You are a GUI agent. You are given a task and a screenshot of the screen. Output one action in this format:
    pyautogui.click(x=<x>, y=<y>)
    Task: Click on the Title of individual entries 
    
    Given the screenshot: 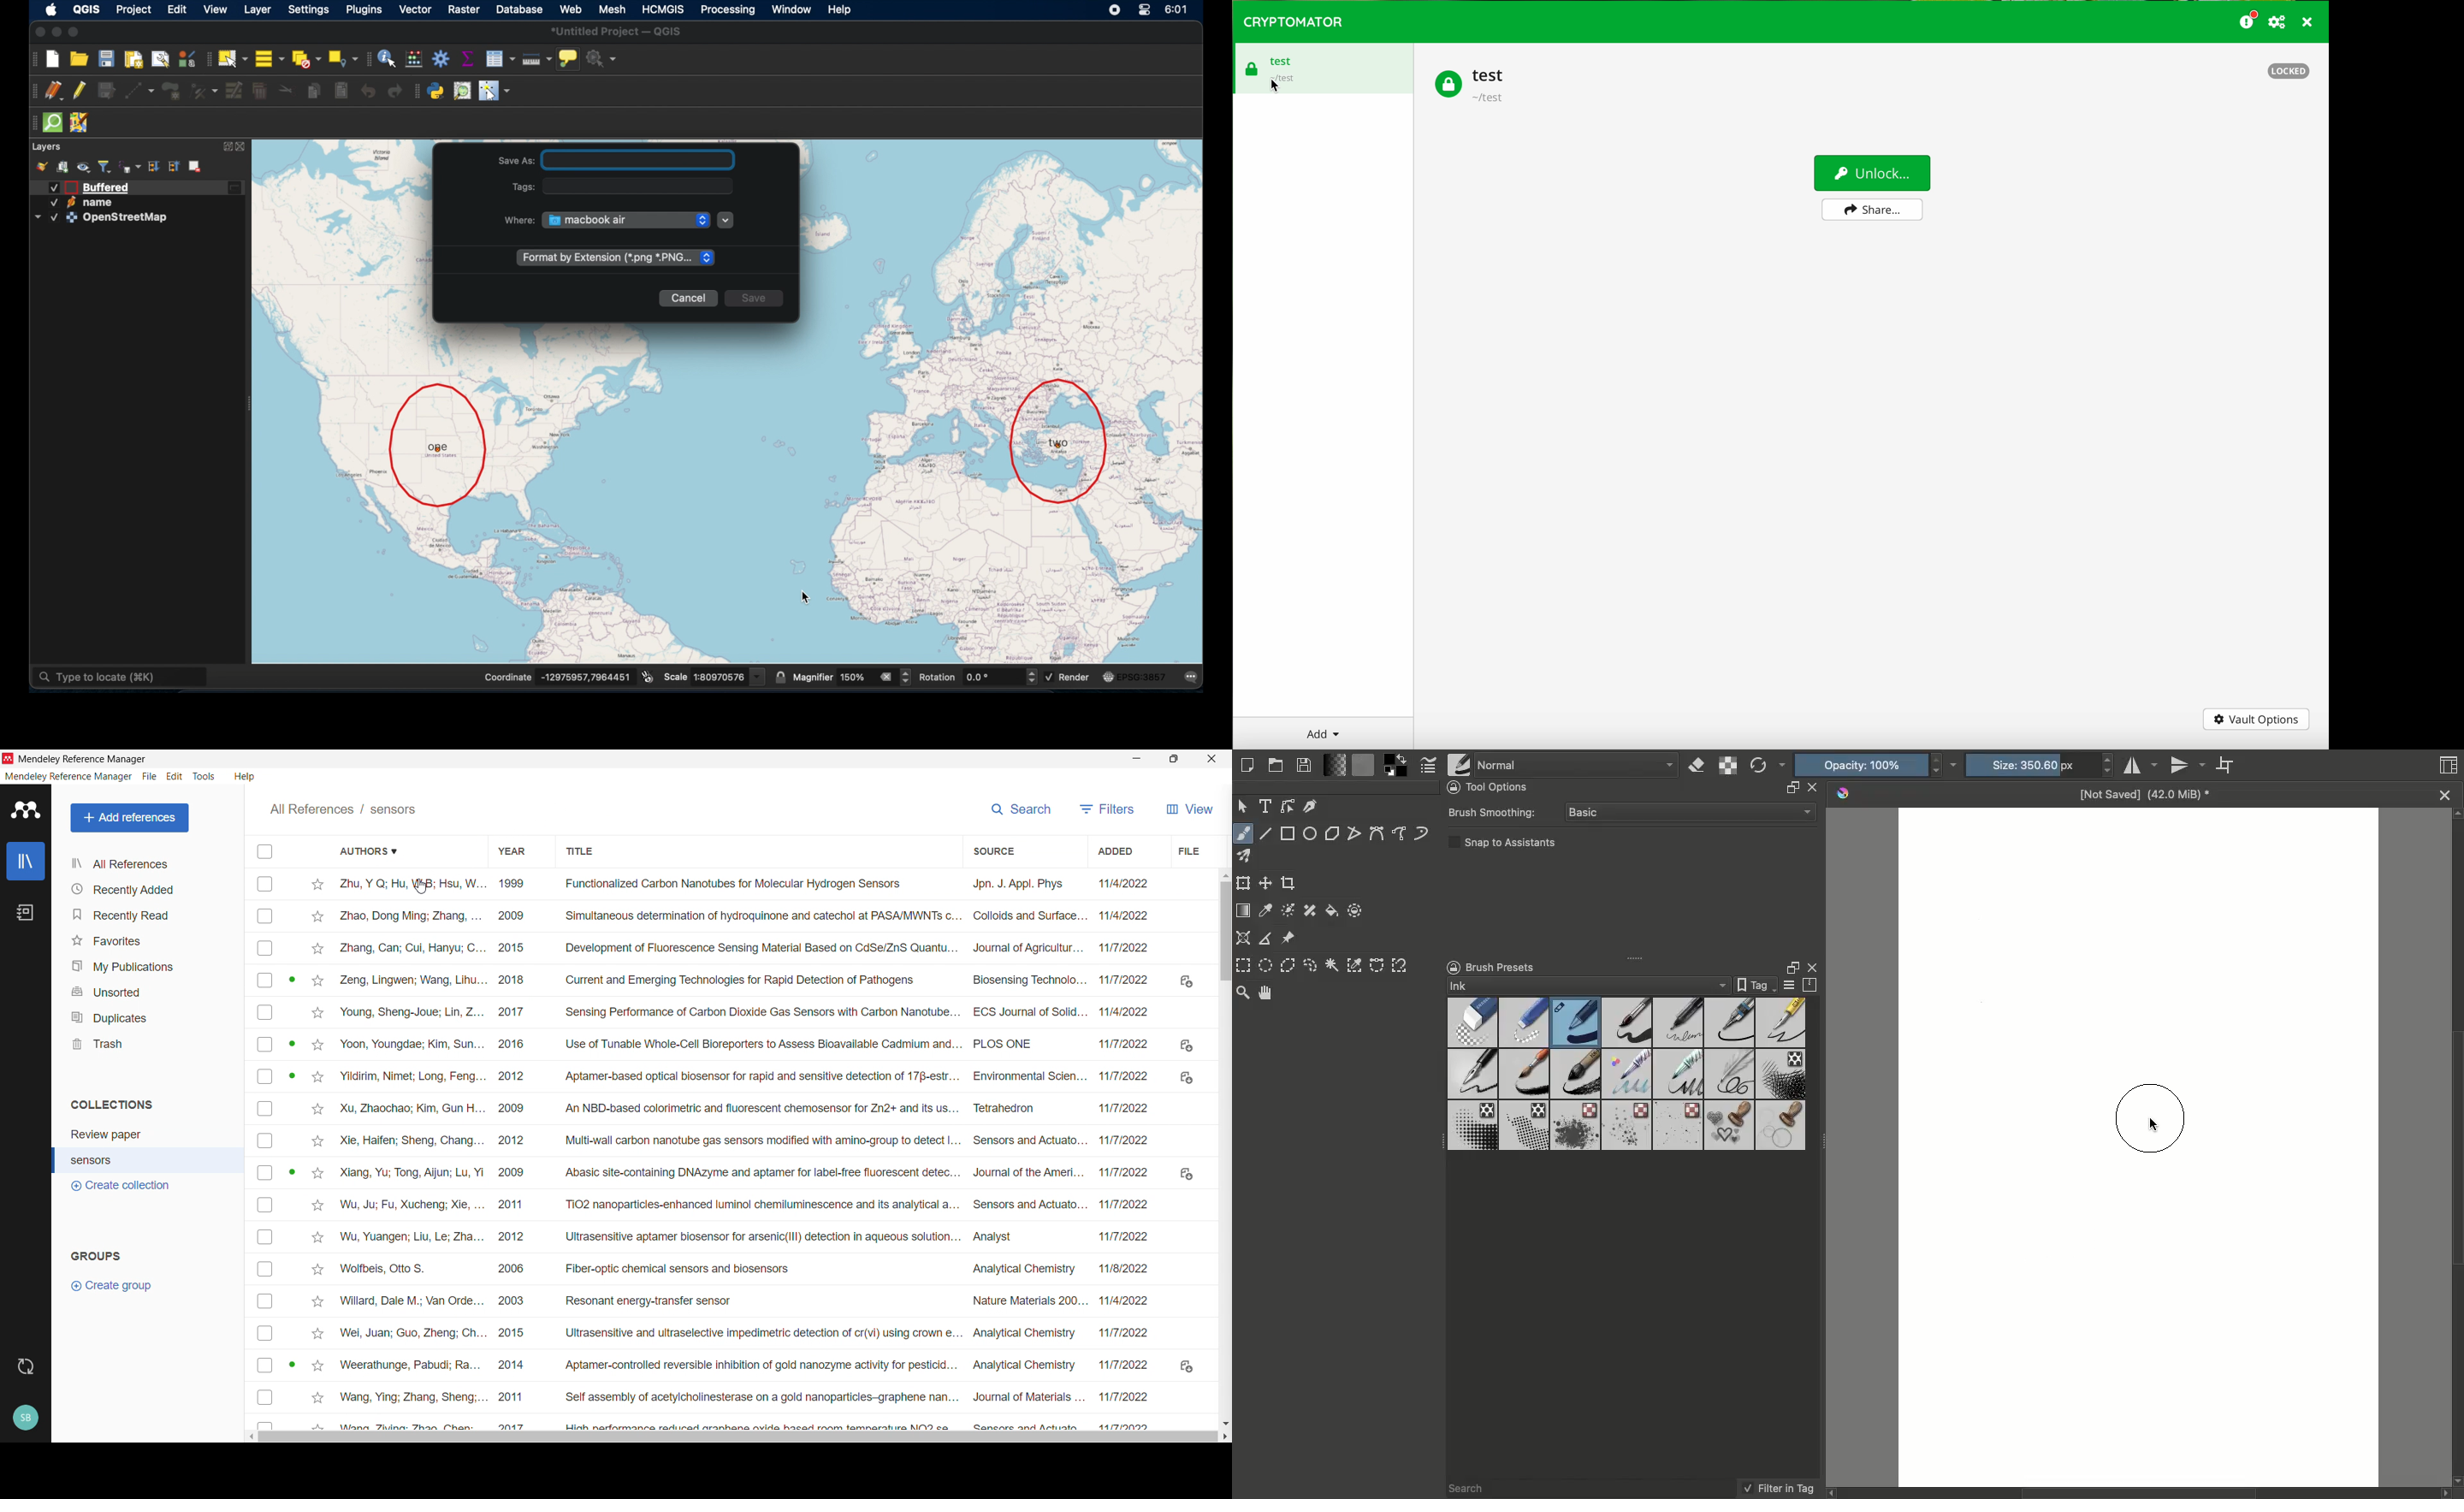 What is the action you would take?
    pyautogui.click(x=758, y=1152)
    